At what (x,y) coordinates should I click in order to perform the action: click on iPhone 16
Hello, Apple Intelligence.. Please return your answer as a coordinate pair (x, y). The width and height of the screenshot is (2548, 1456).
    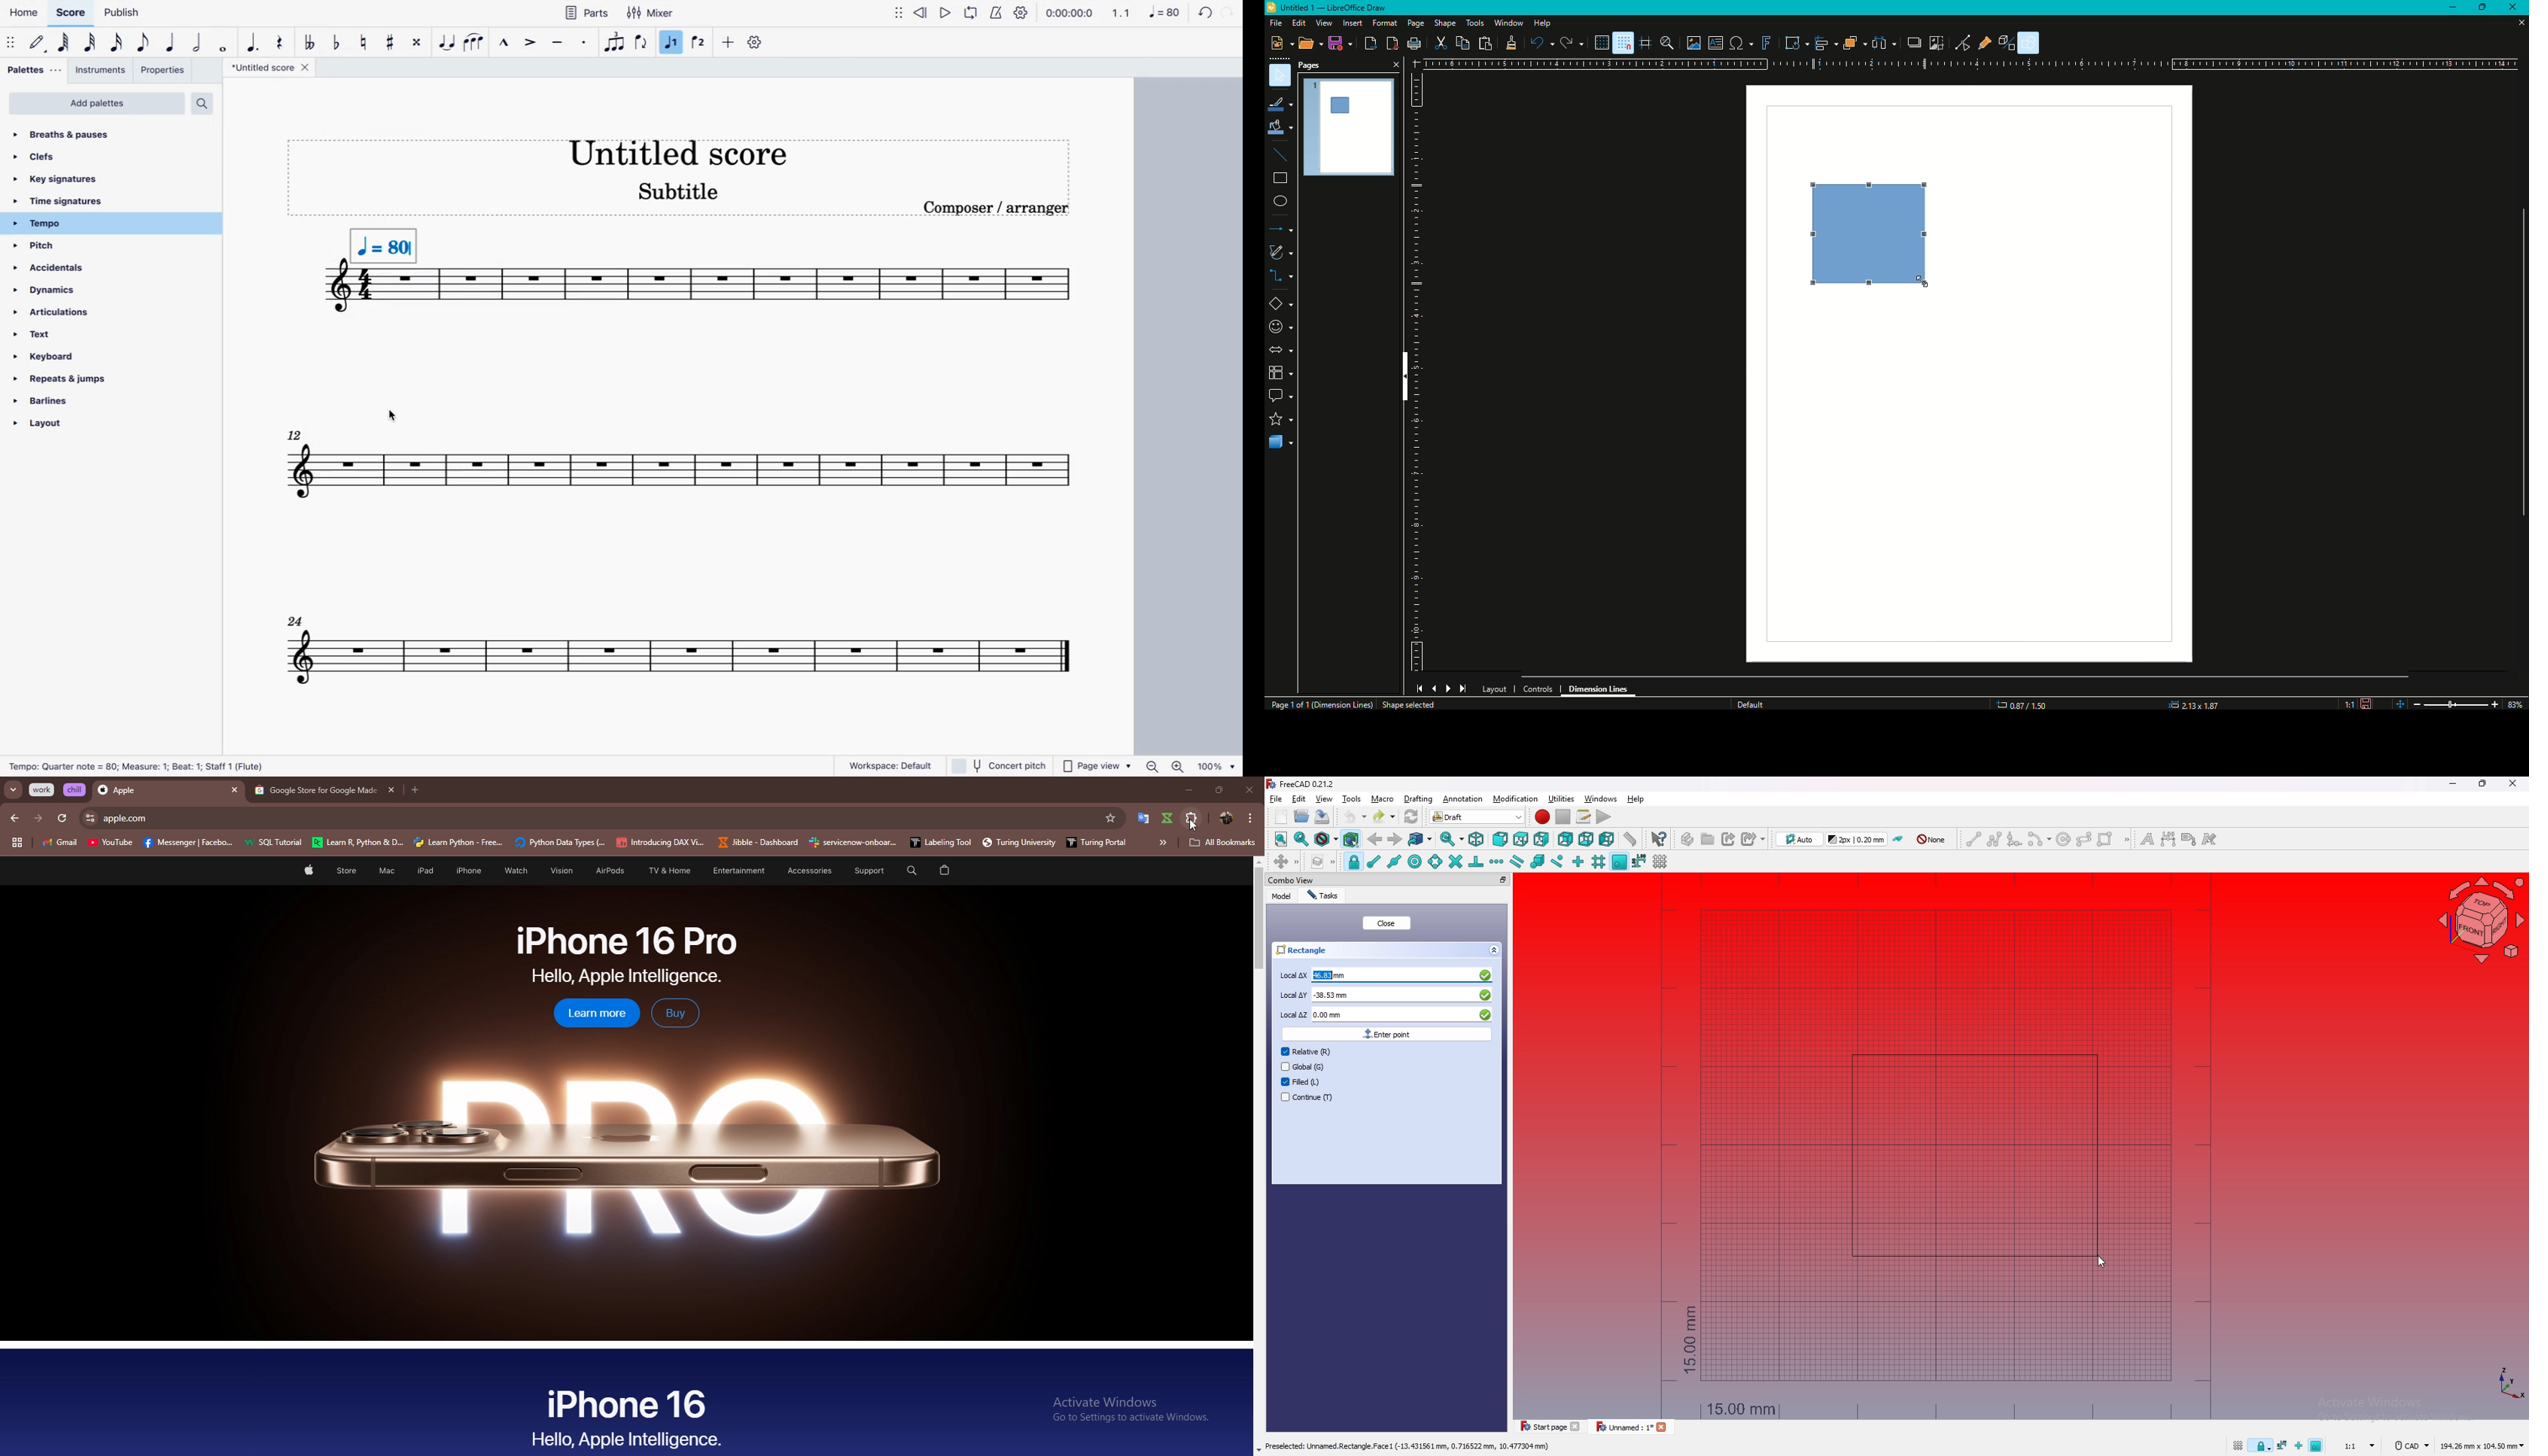
    Looking at the image, I should click on (628, 1416).